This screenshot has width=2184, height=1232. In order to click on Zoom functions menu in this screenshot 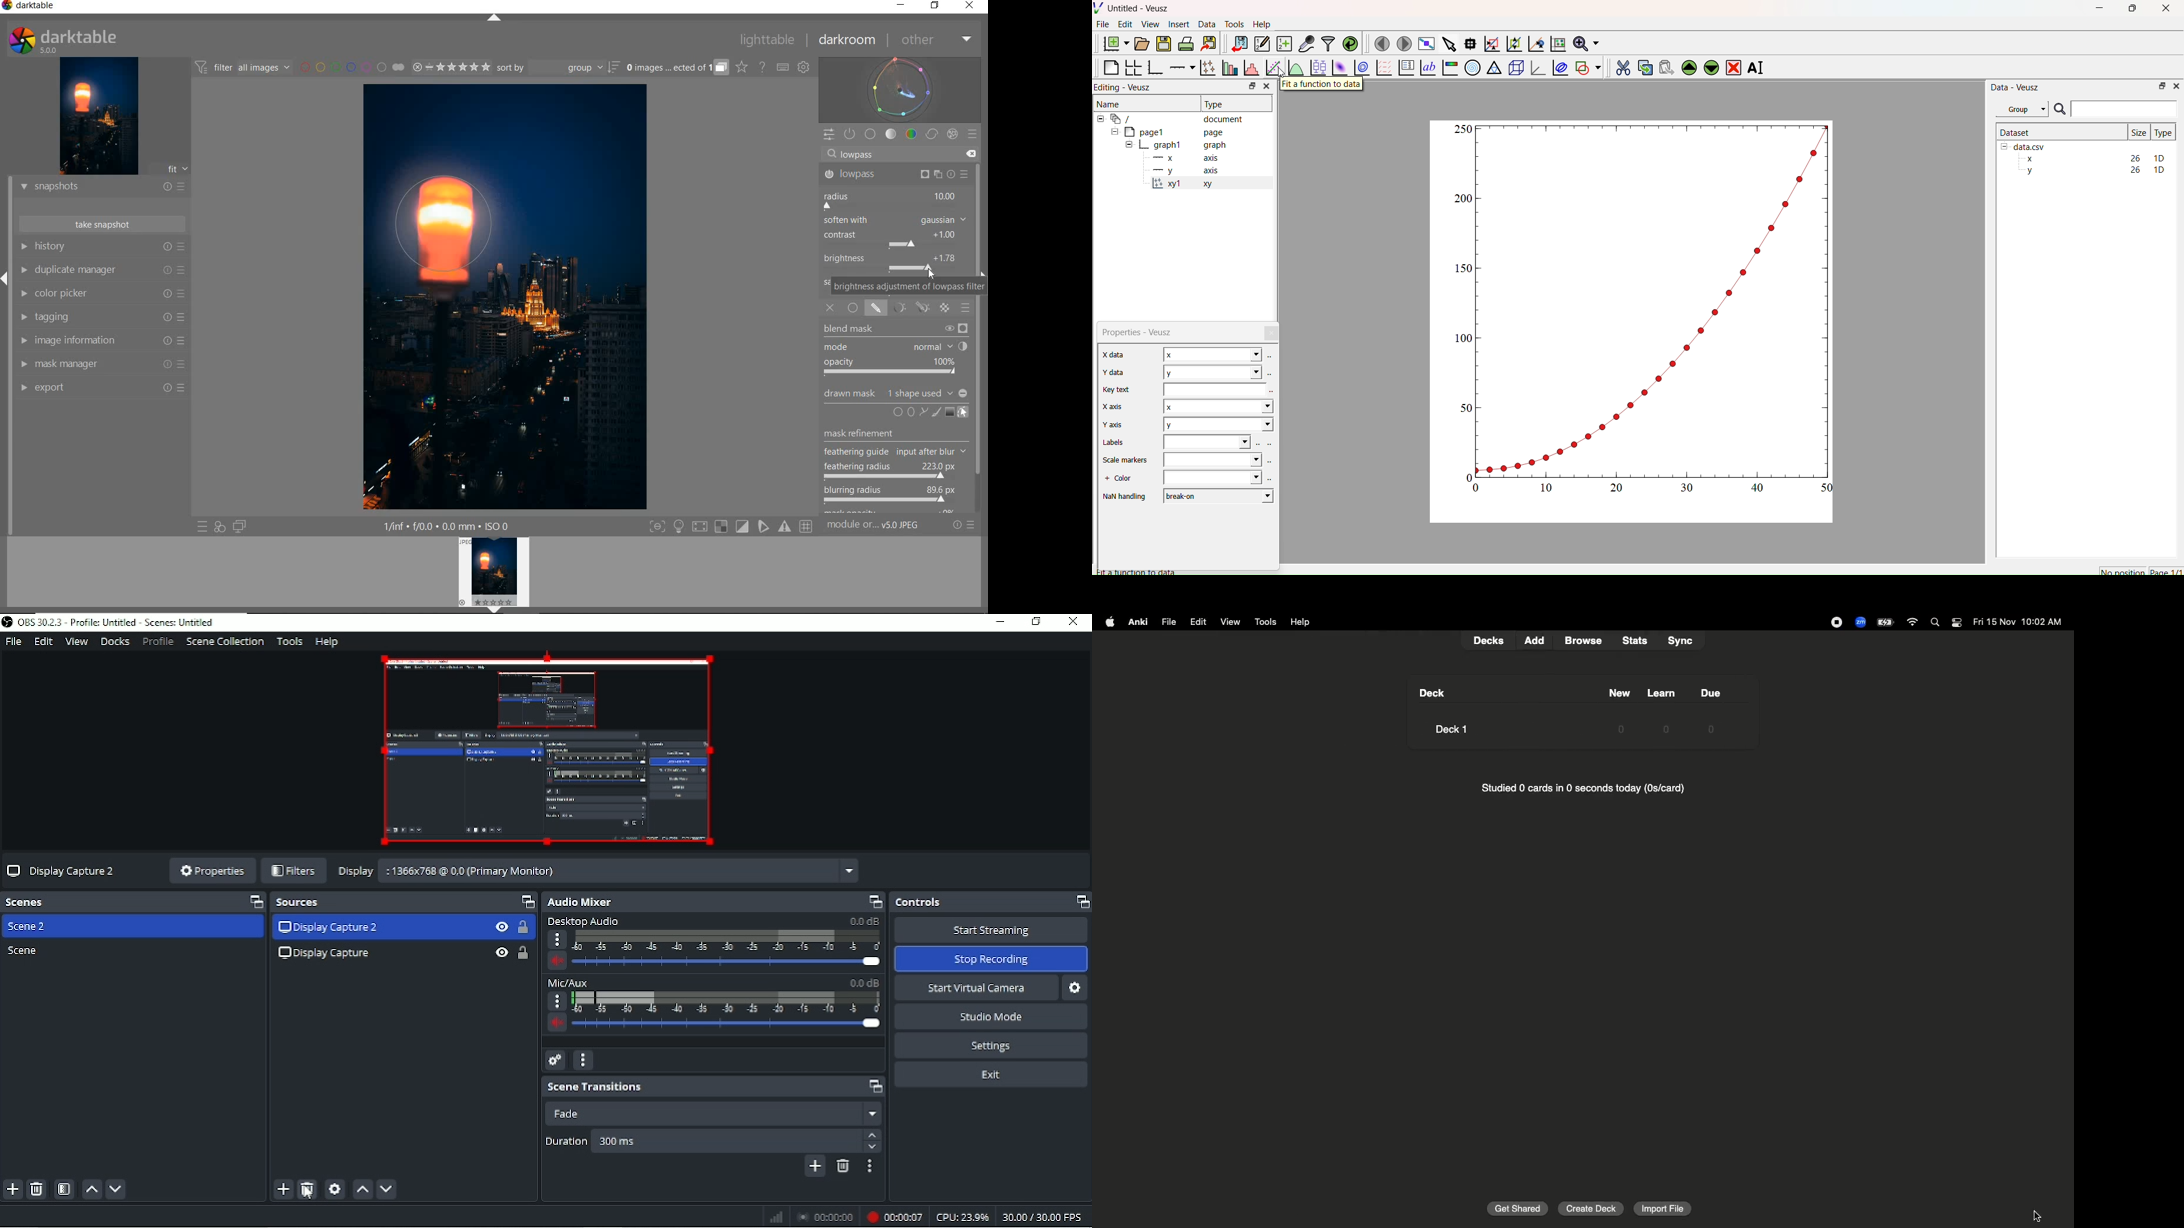, I will do `click(1585, 42)`.